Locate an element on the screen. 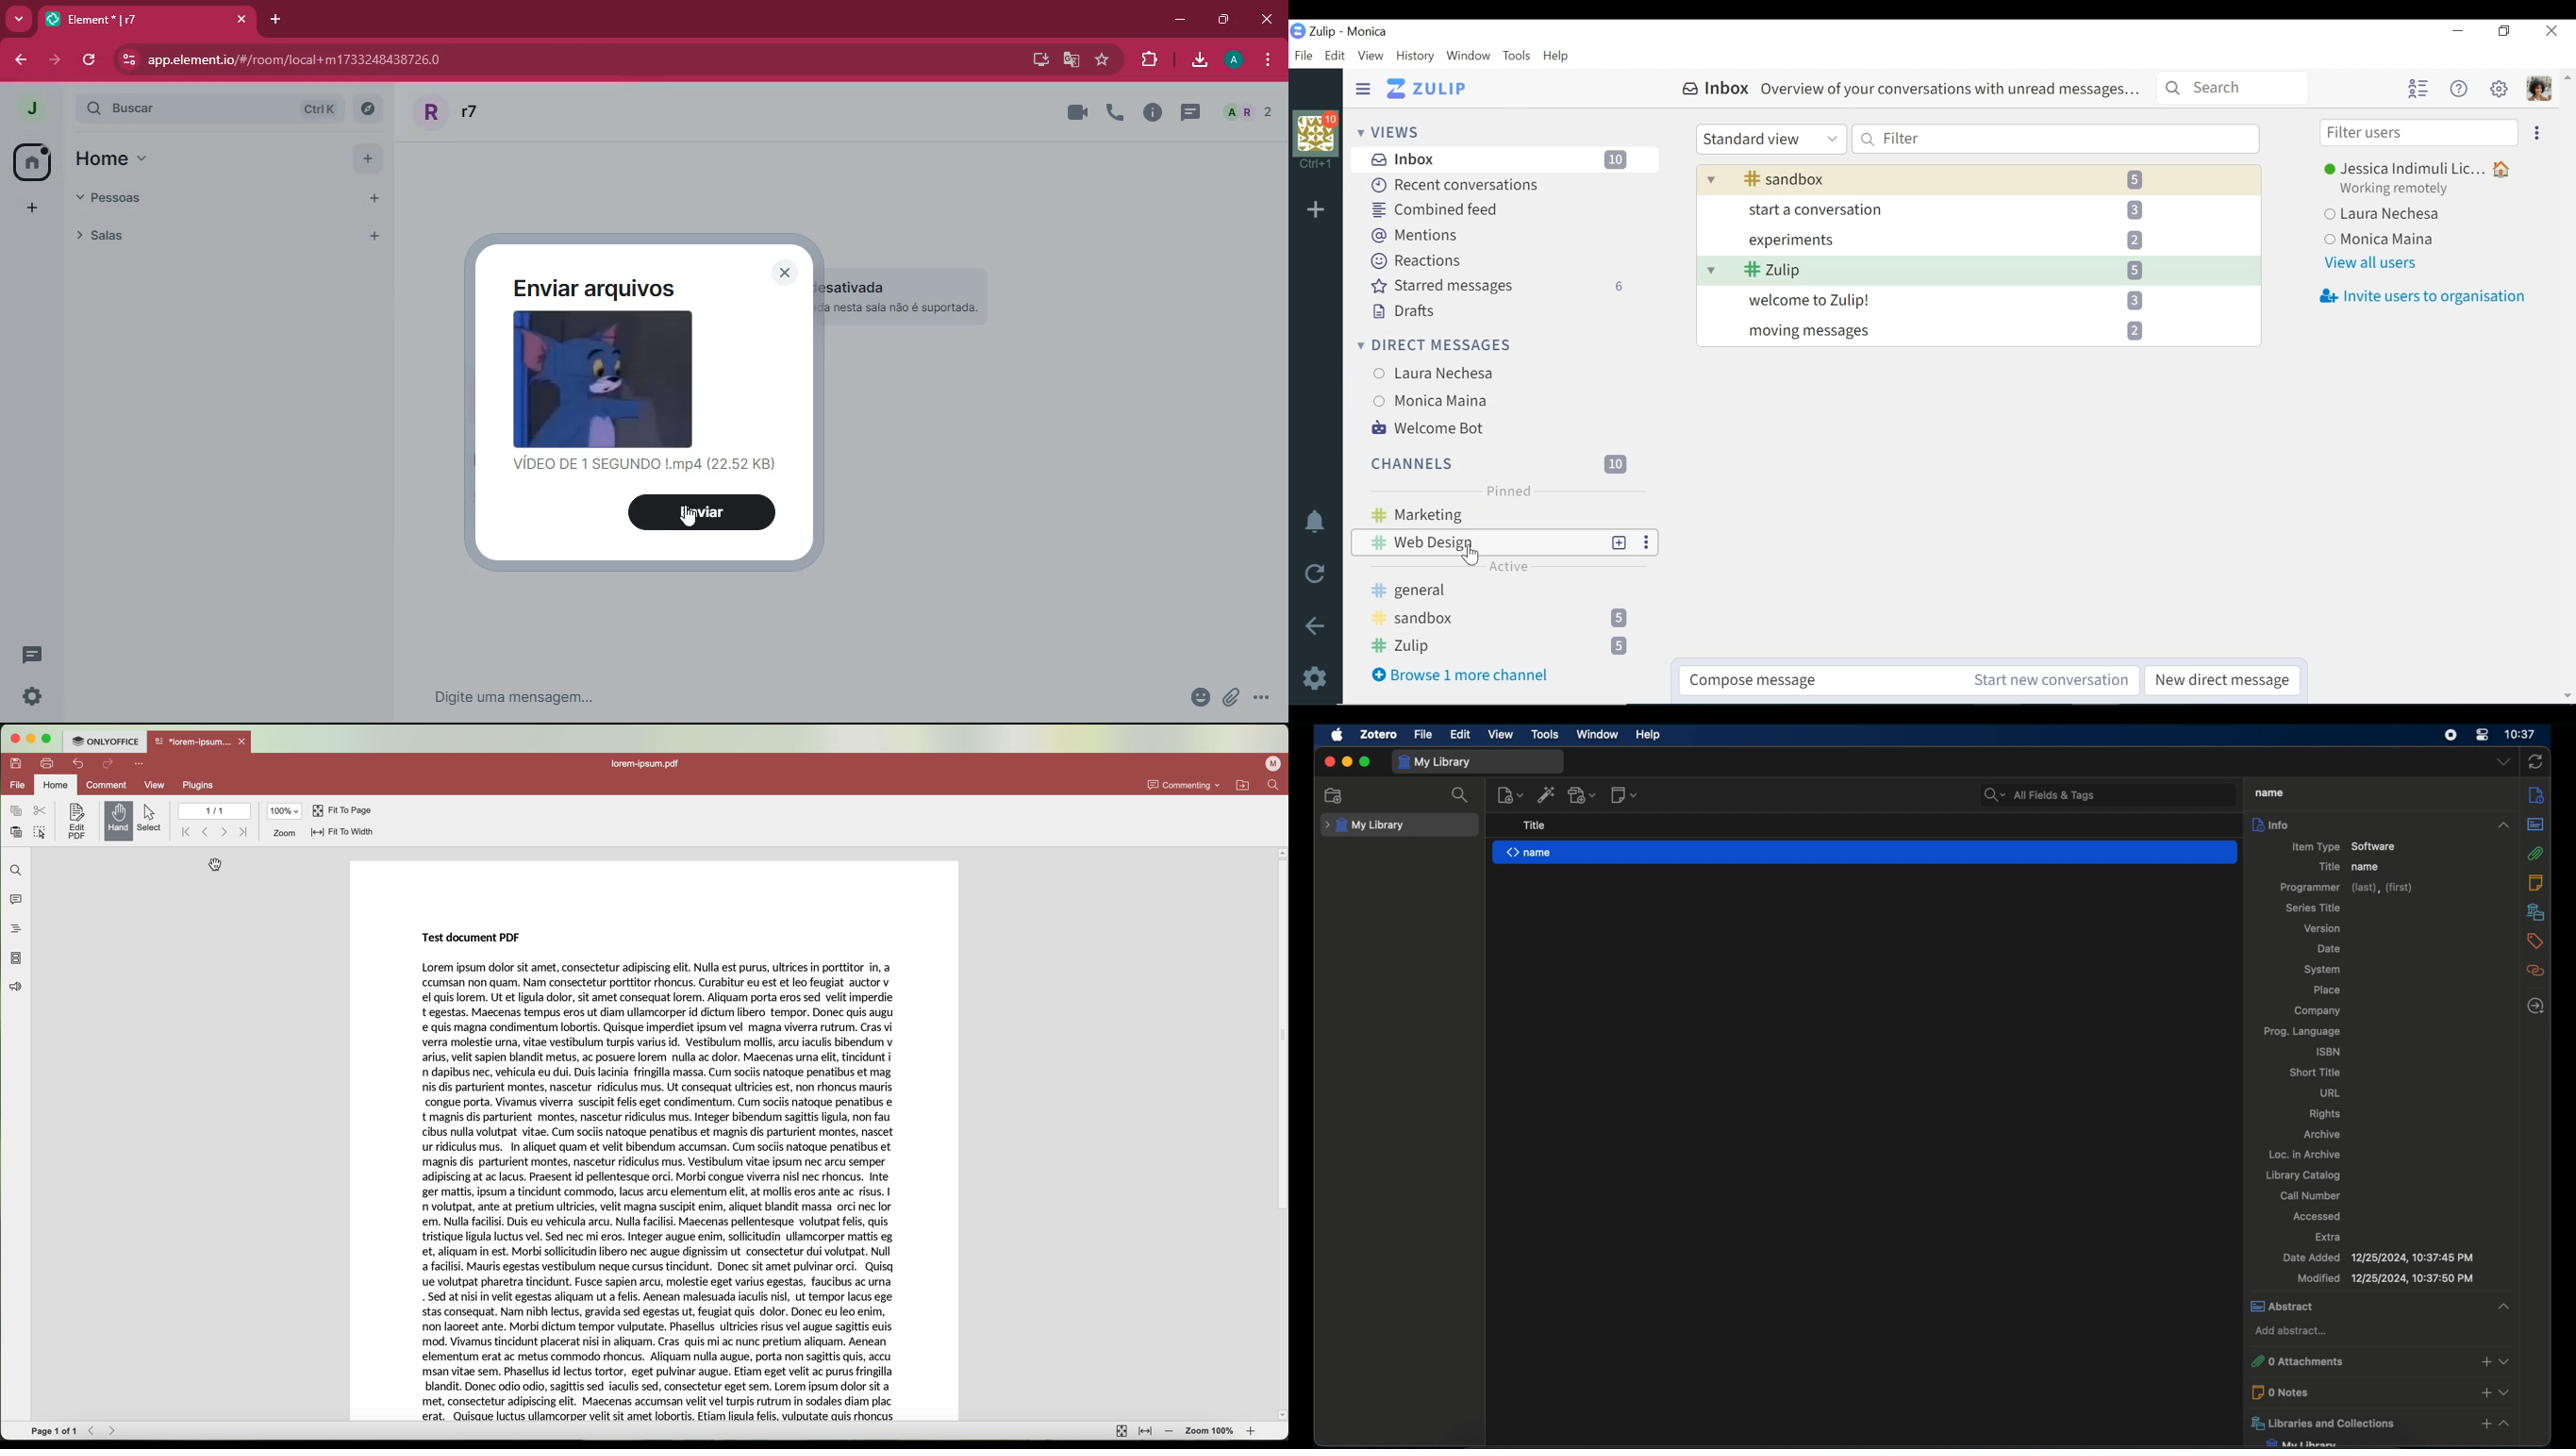 The height and width of the screenshot is (1456, 2576). Zulip channel dropdown is located at coordinates (1974, 268).